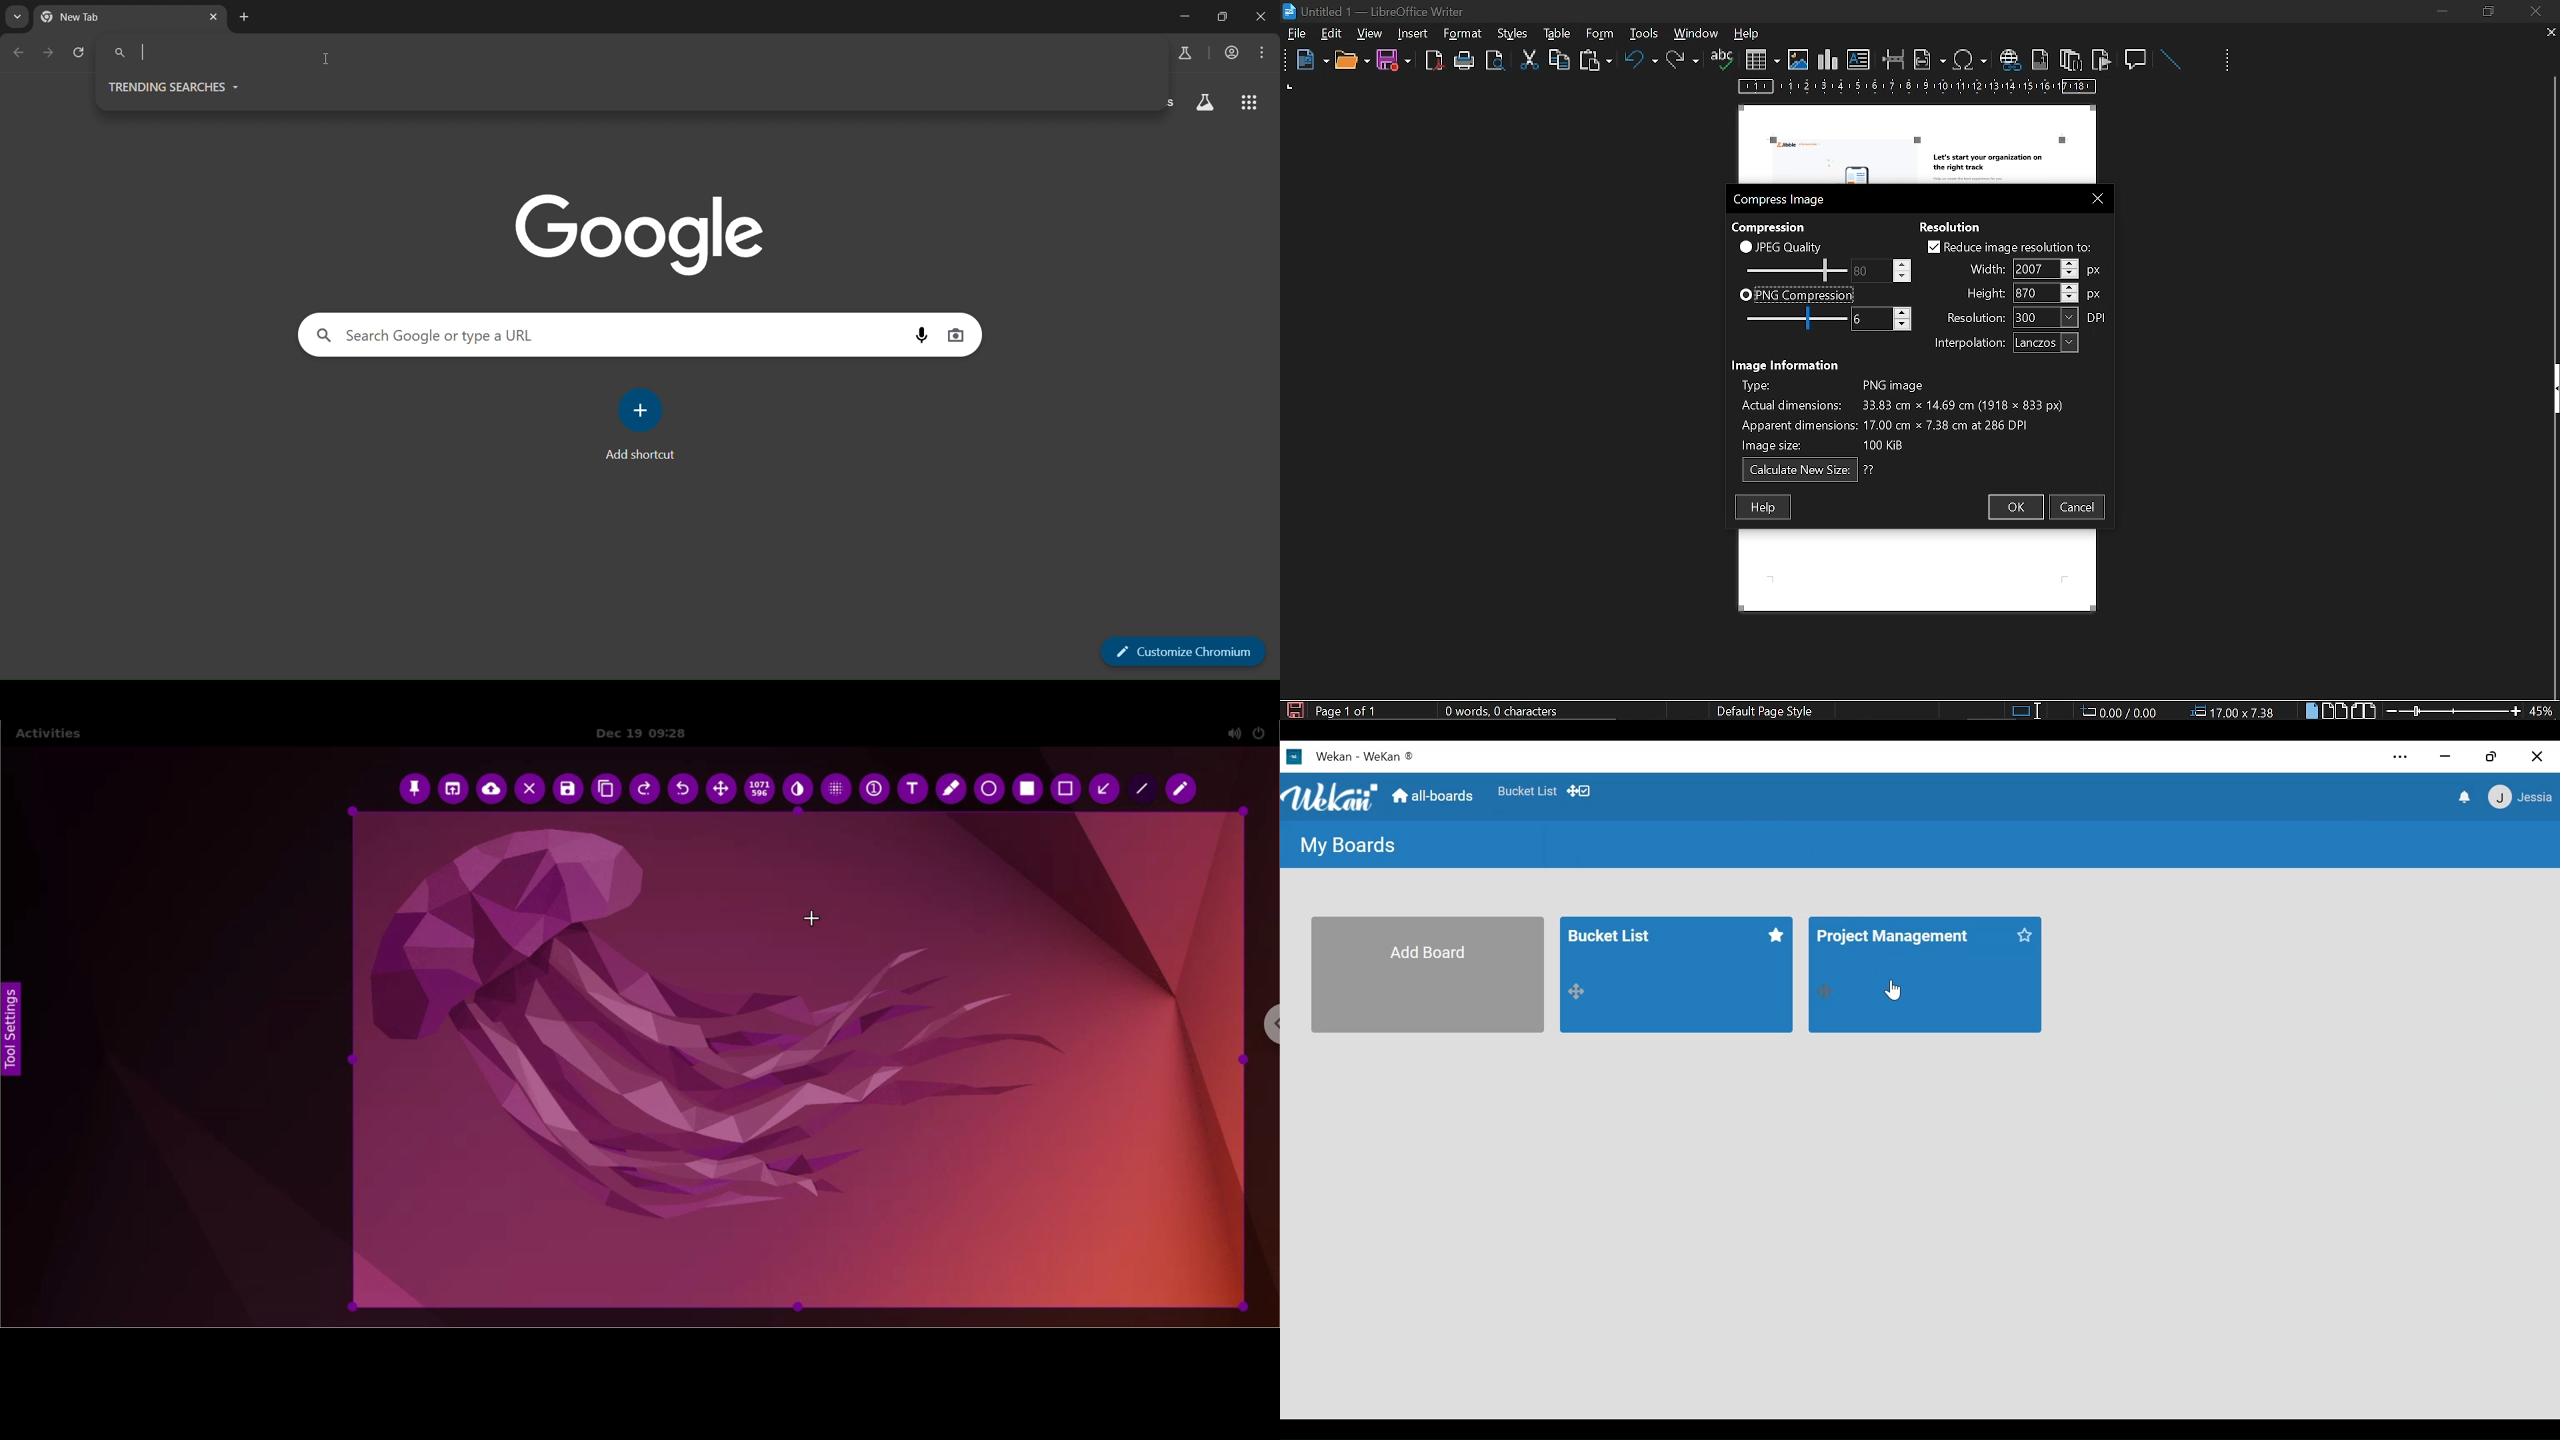  What do you see at coordinates (1530, 60) in the screenshot?
I see `cut ` at bounding box center [1530, 60].